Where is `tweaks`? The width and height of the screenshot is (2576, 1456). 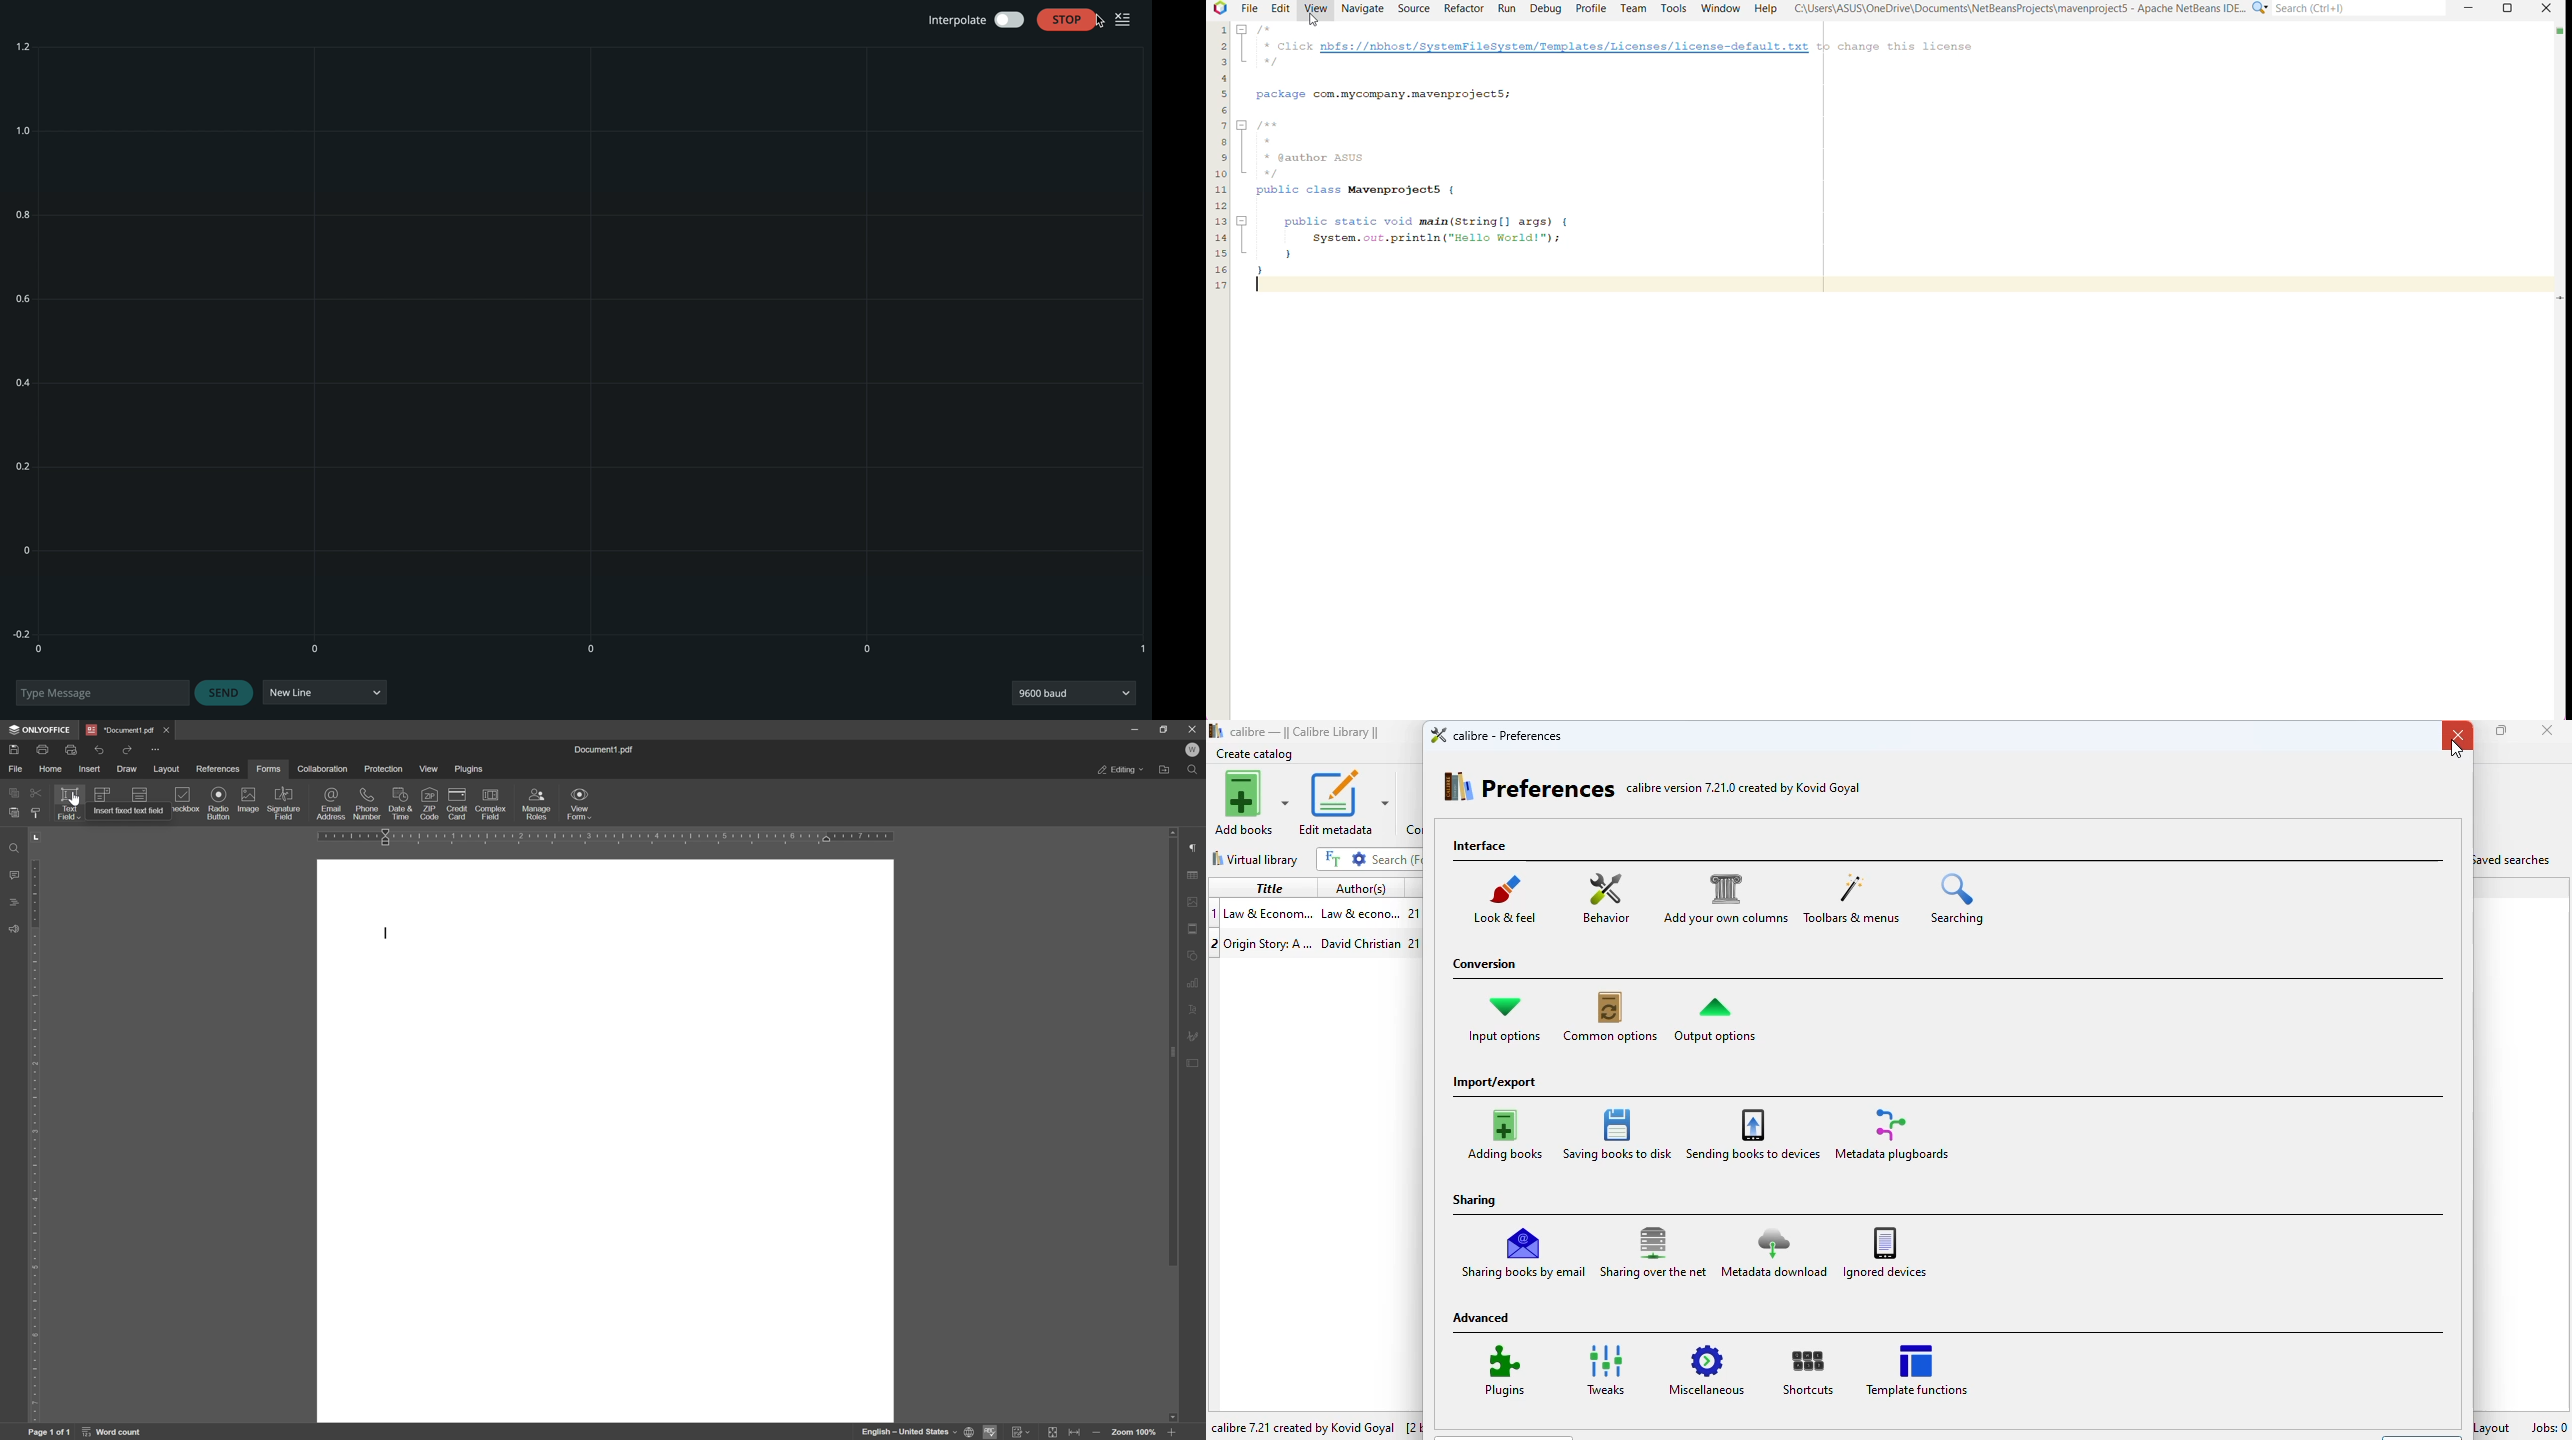
tweaks is located at coordinates (1604, 1371).